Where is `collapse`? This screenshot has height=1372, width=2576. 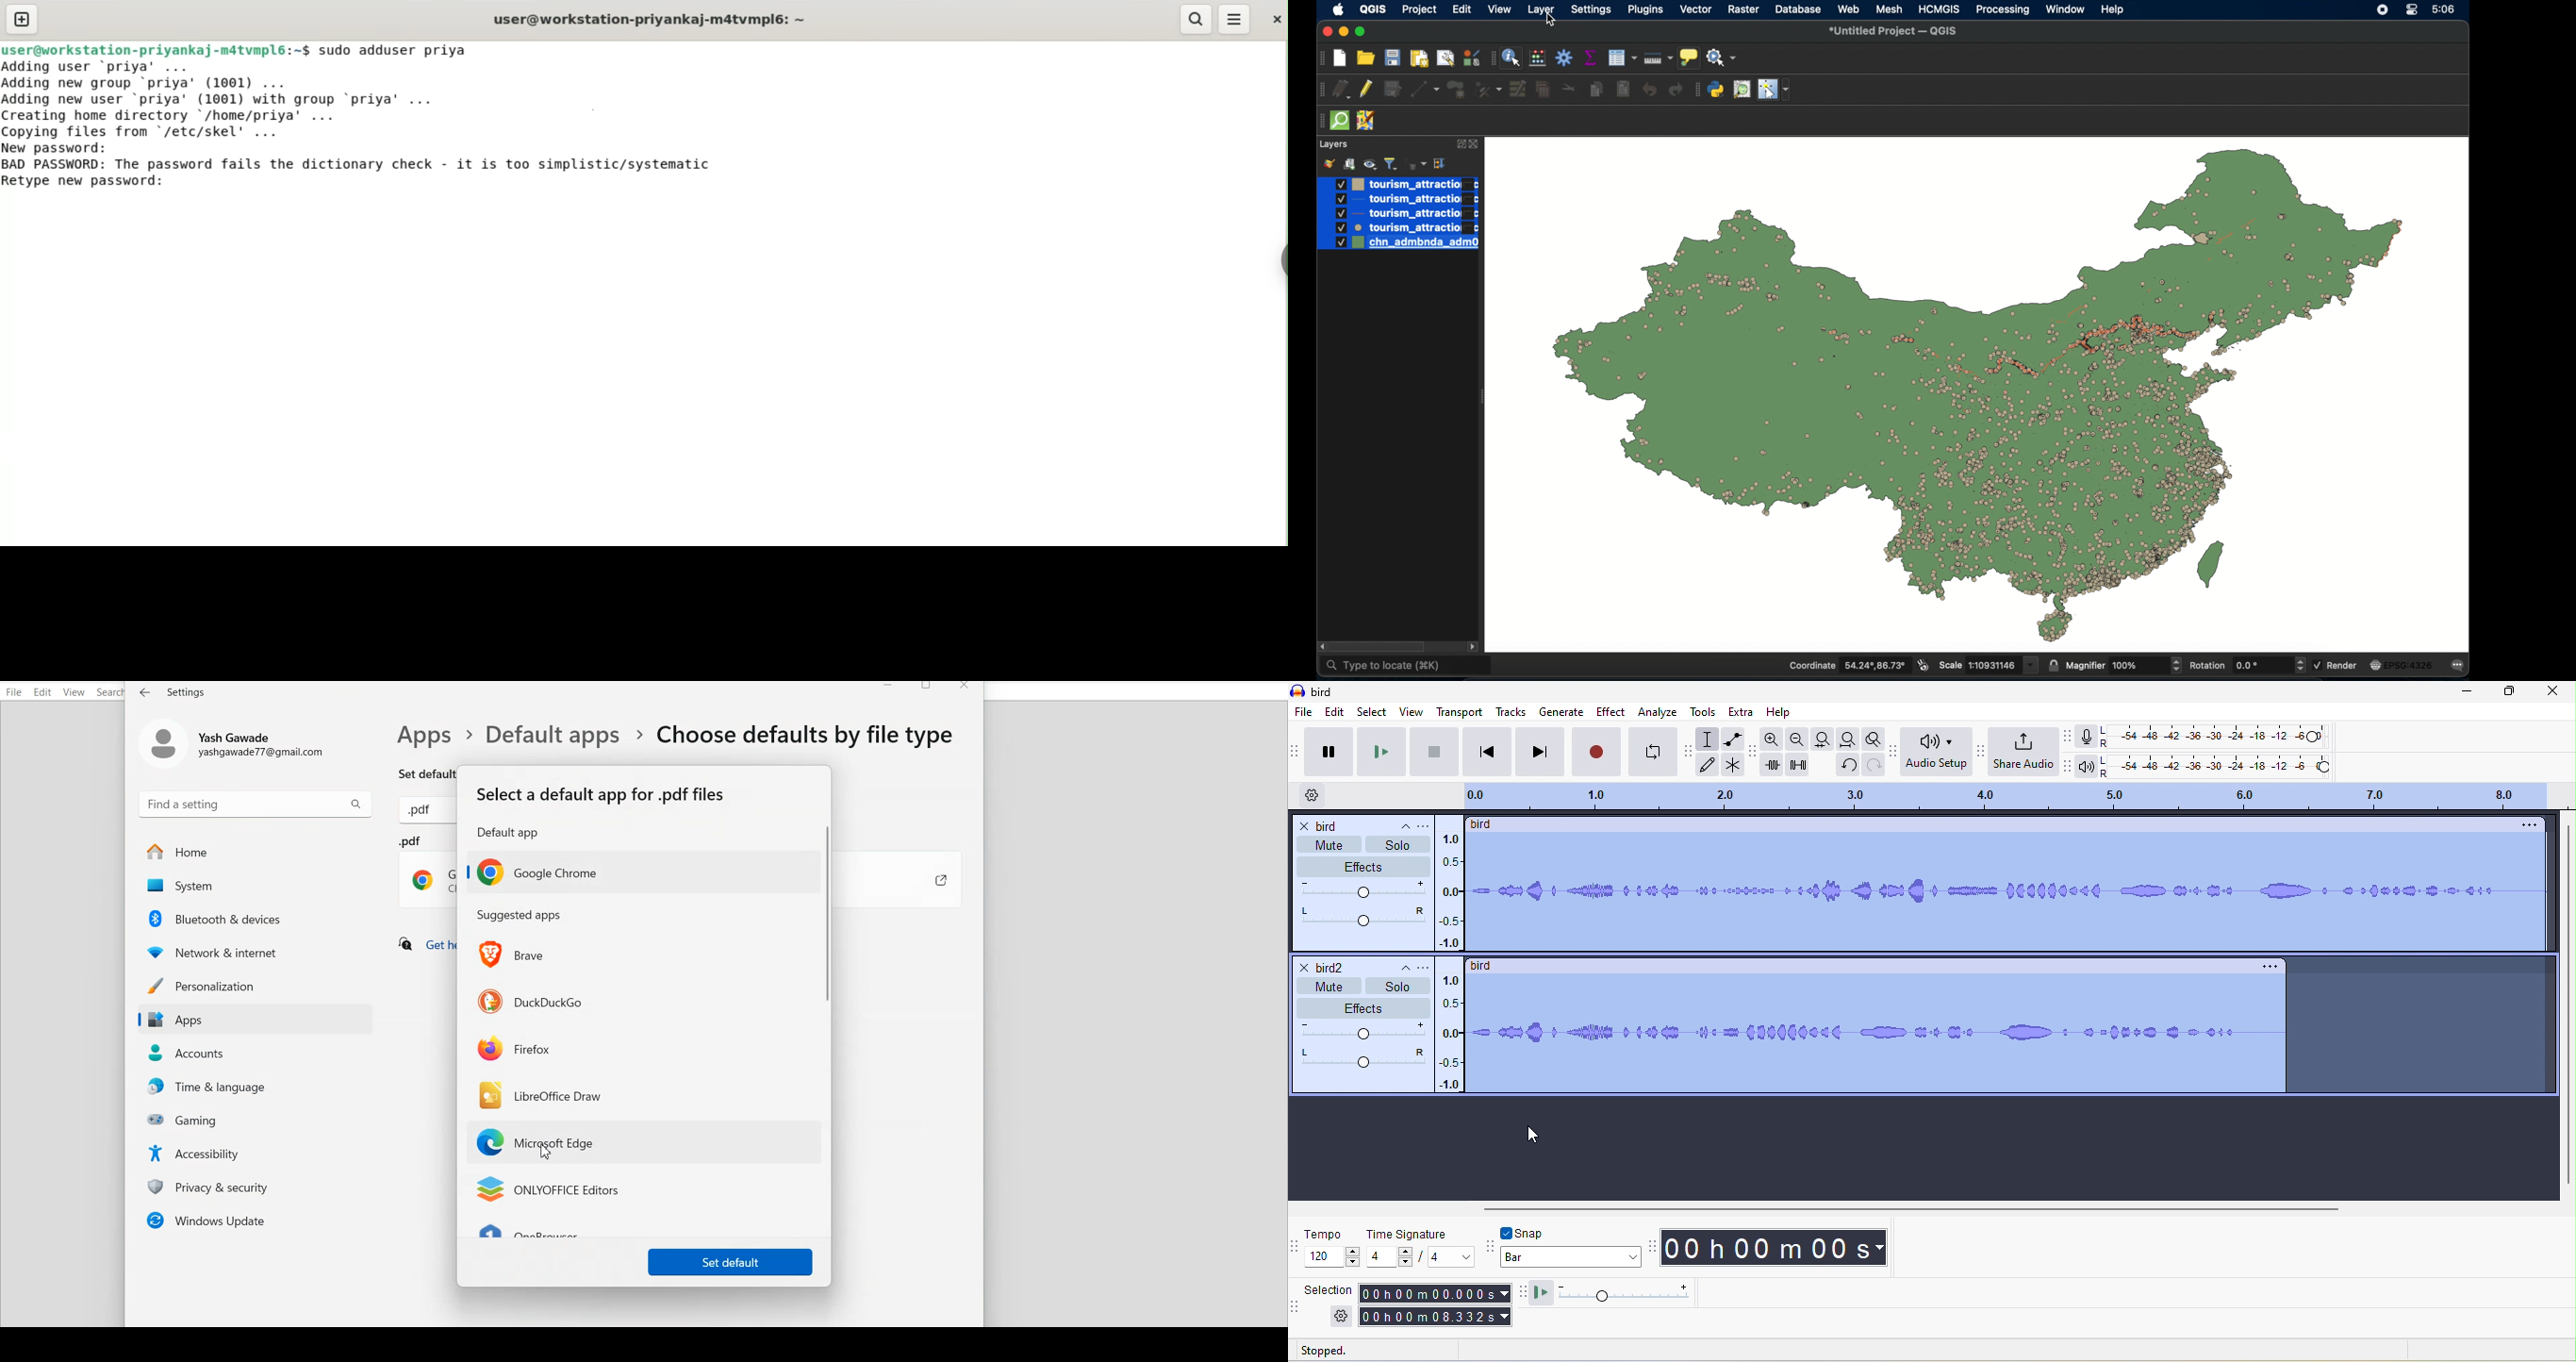
collapse is located at coordinates (1397, 967).